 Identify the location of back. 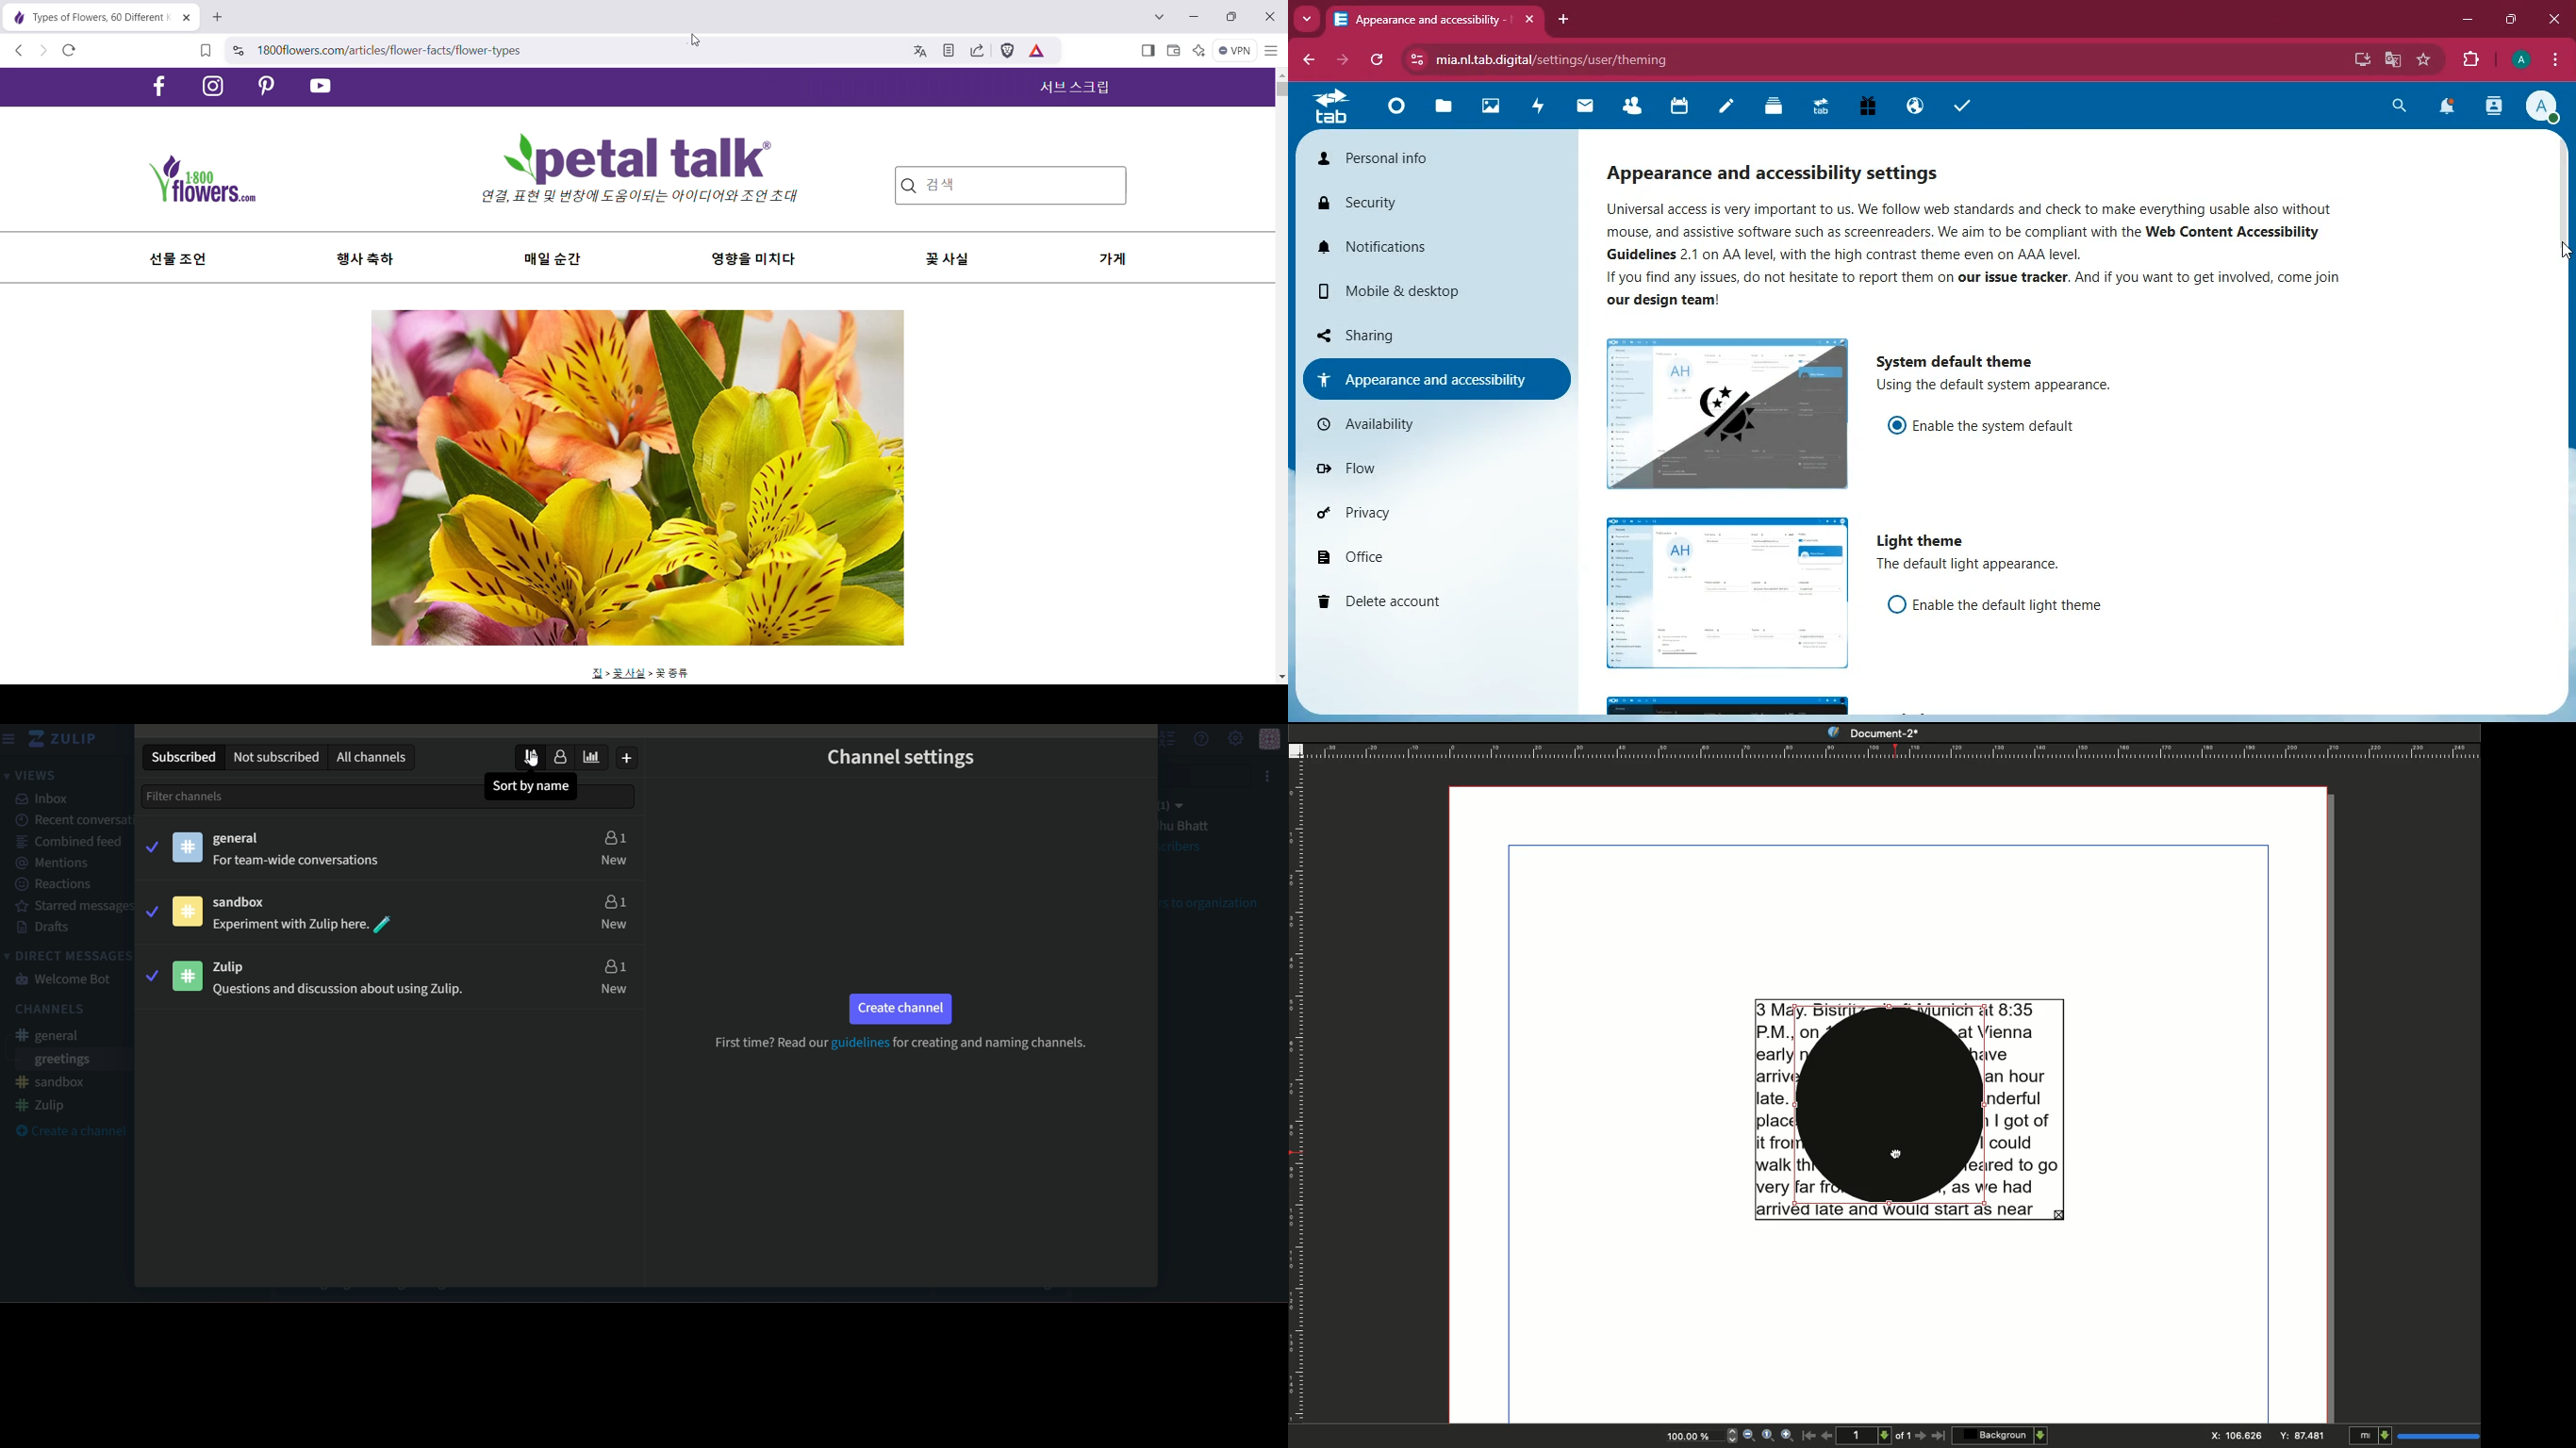
(1304, 61).